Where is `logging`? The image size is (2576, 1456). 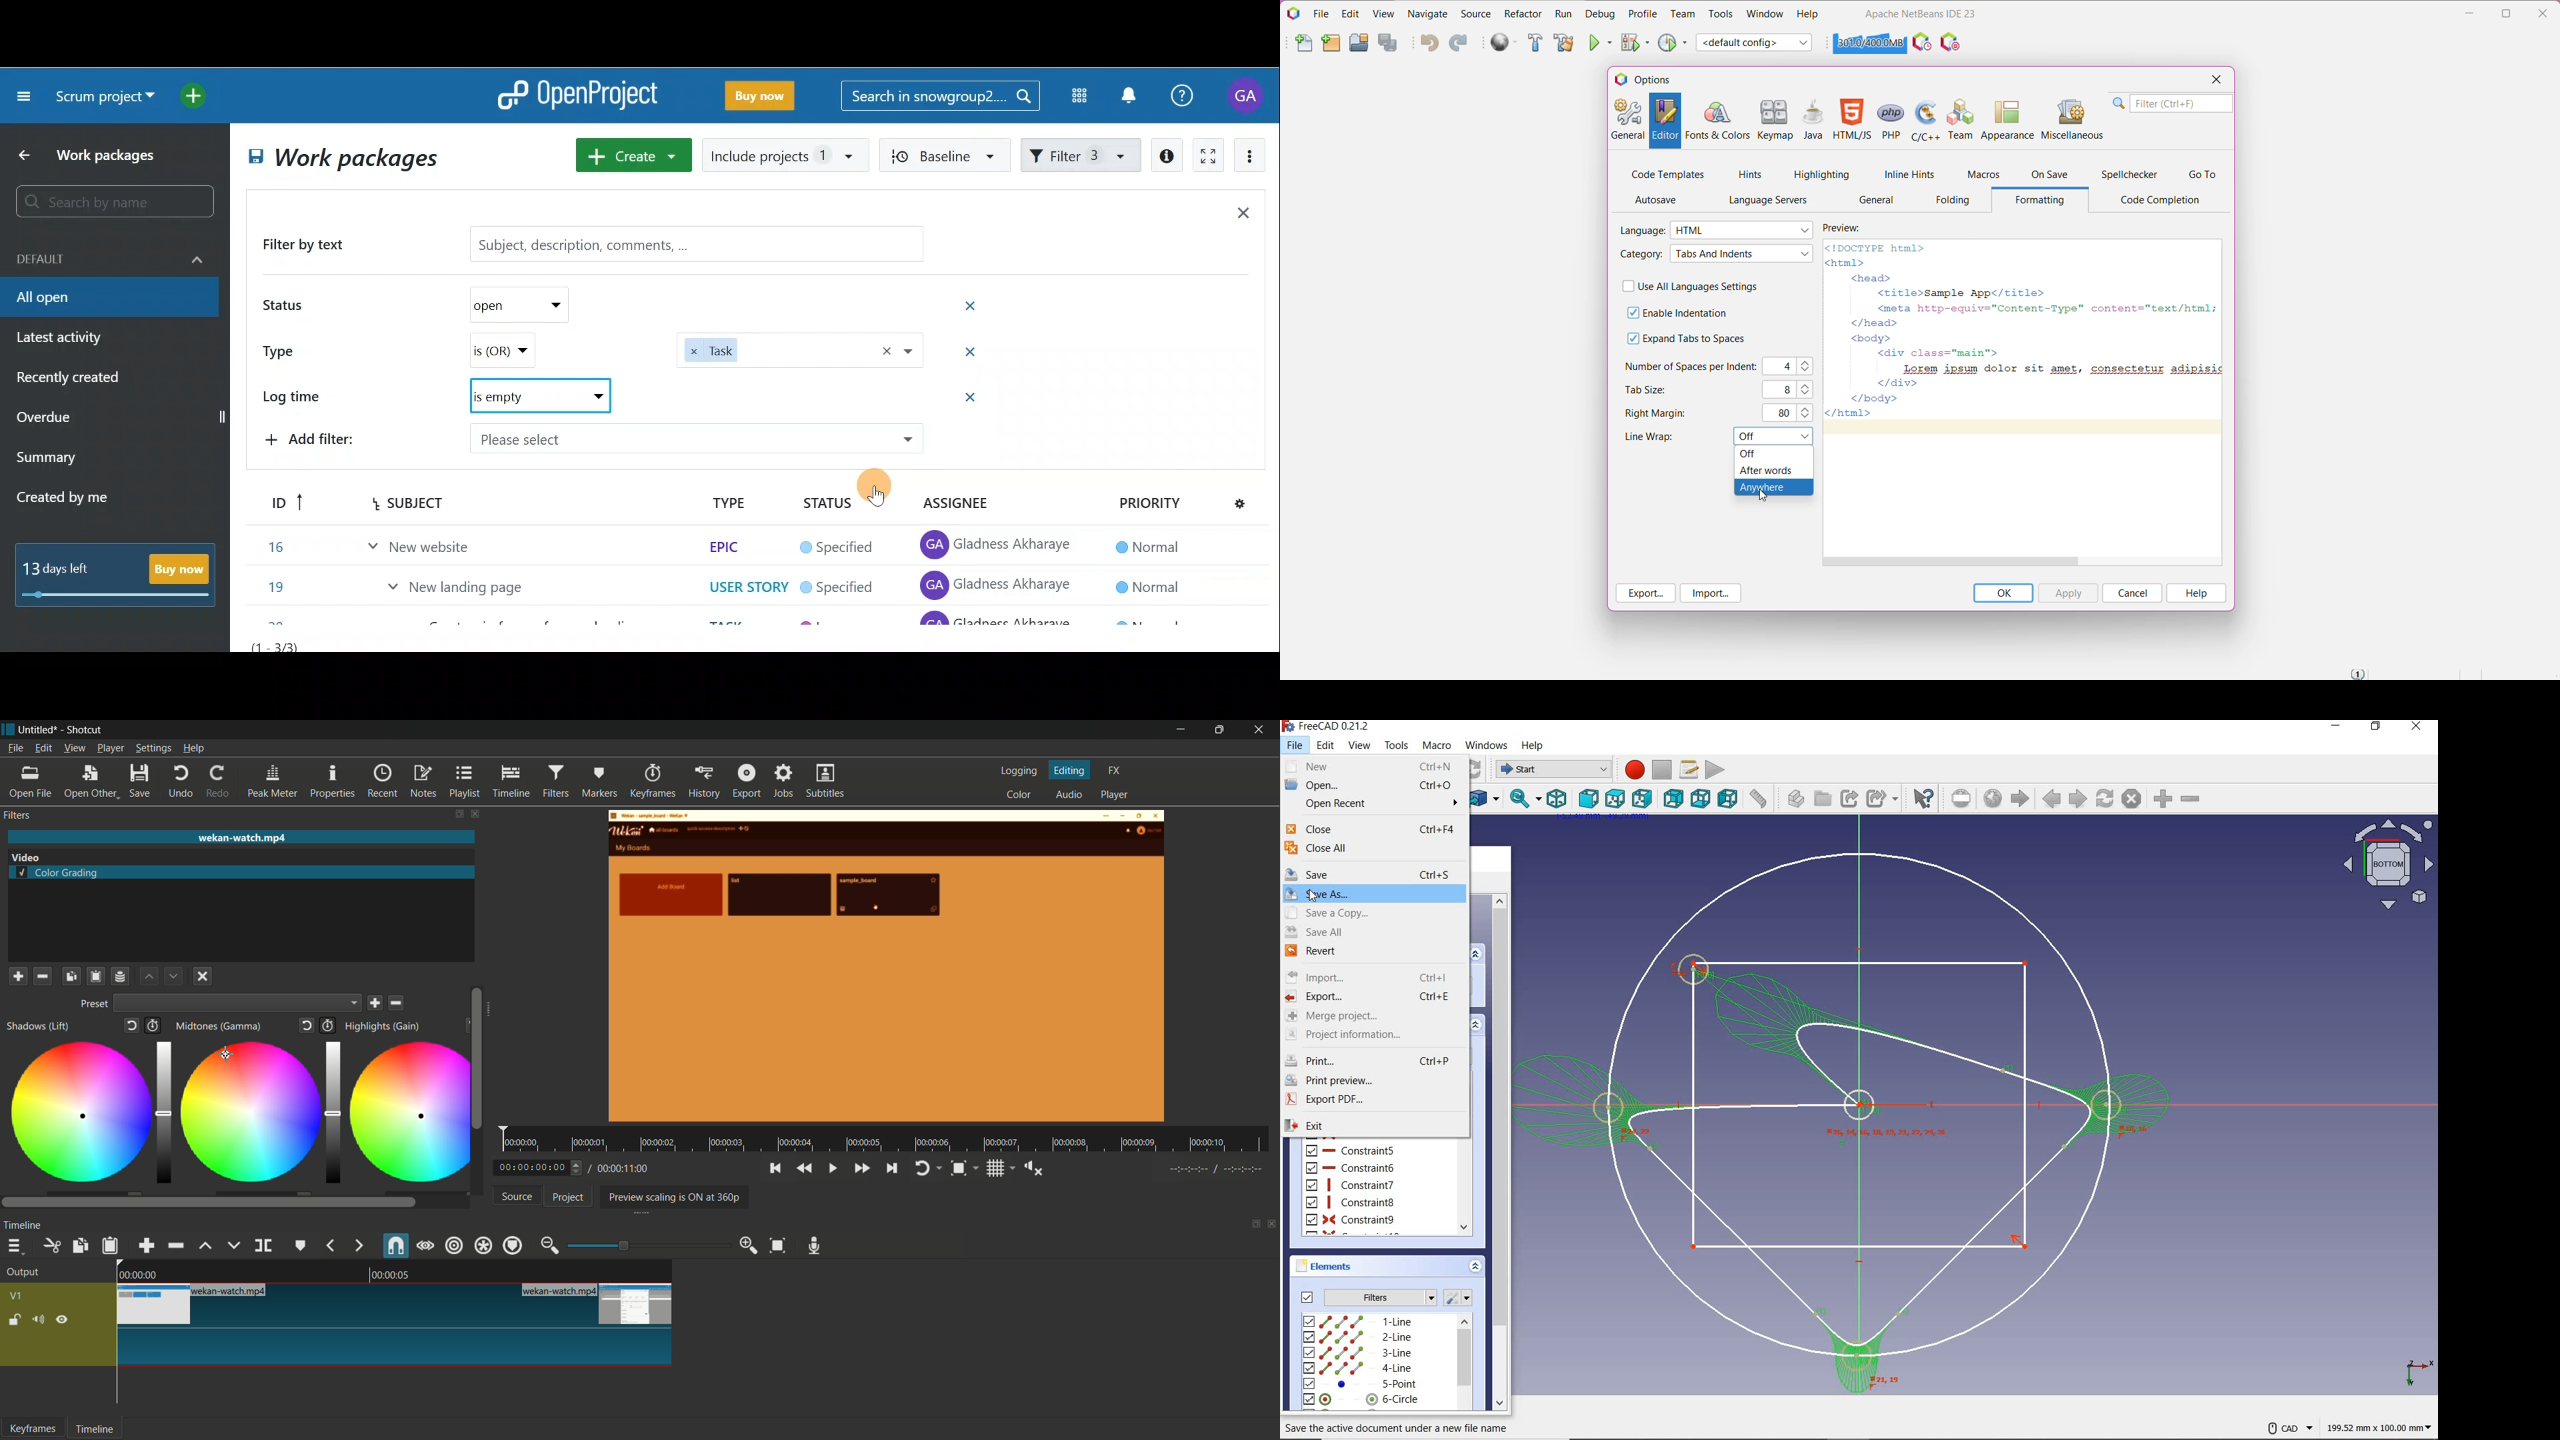 logging is located at coordinates (1017, 771).